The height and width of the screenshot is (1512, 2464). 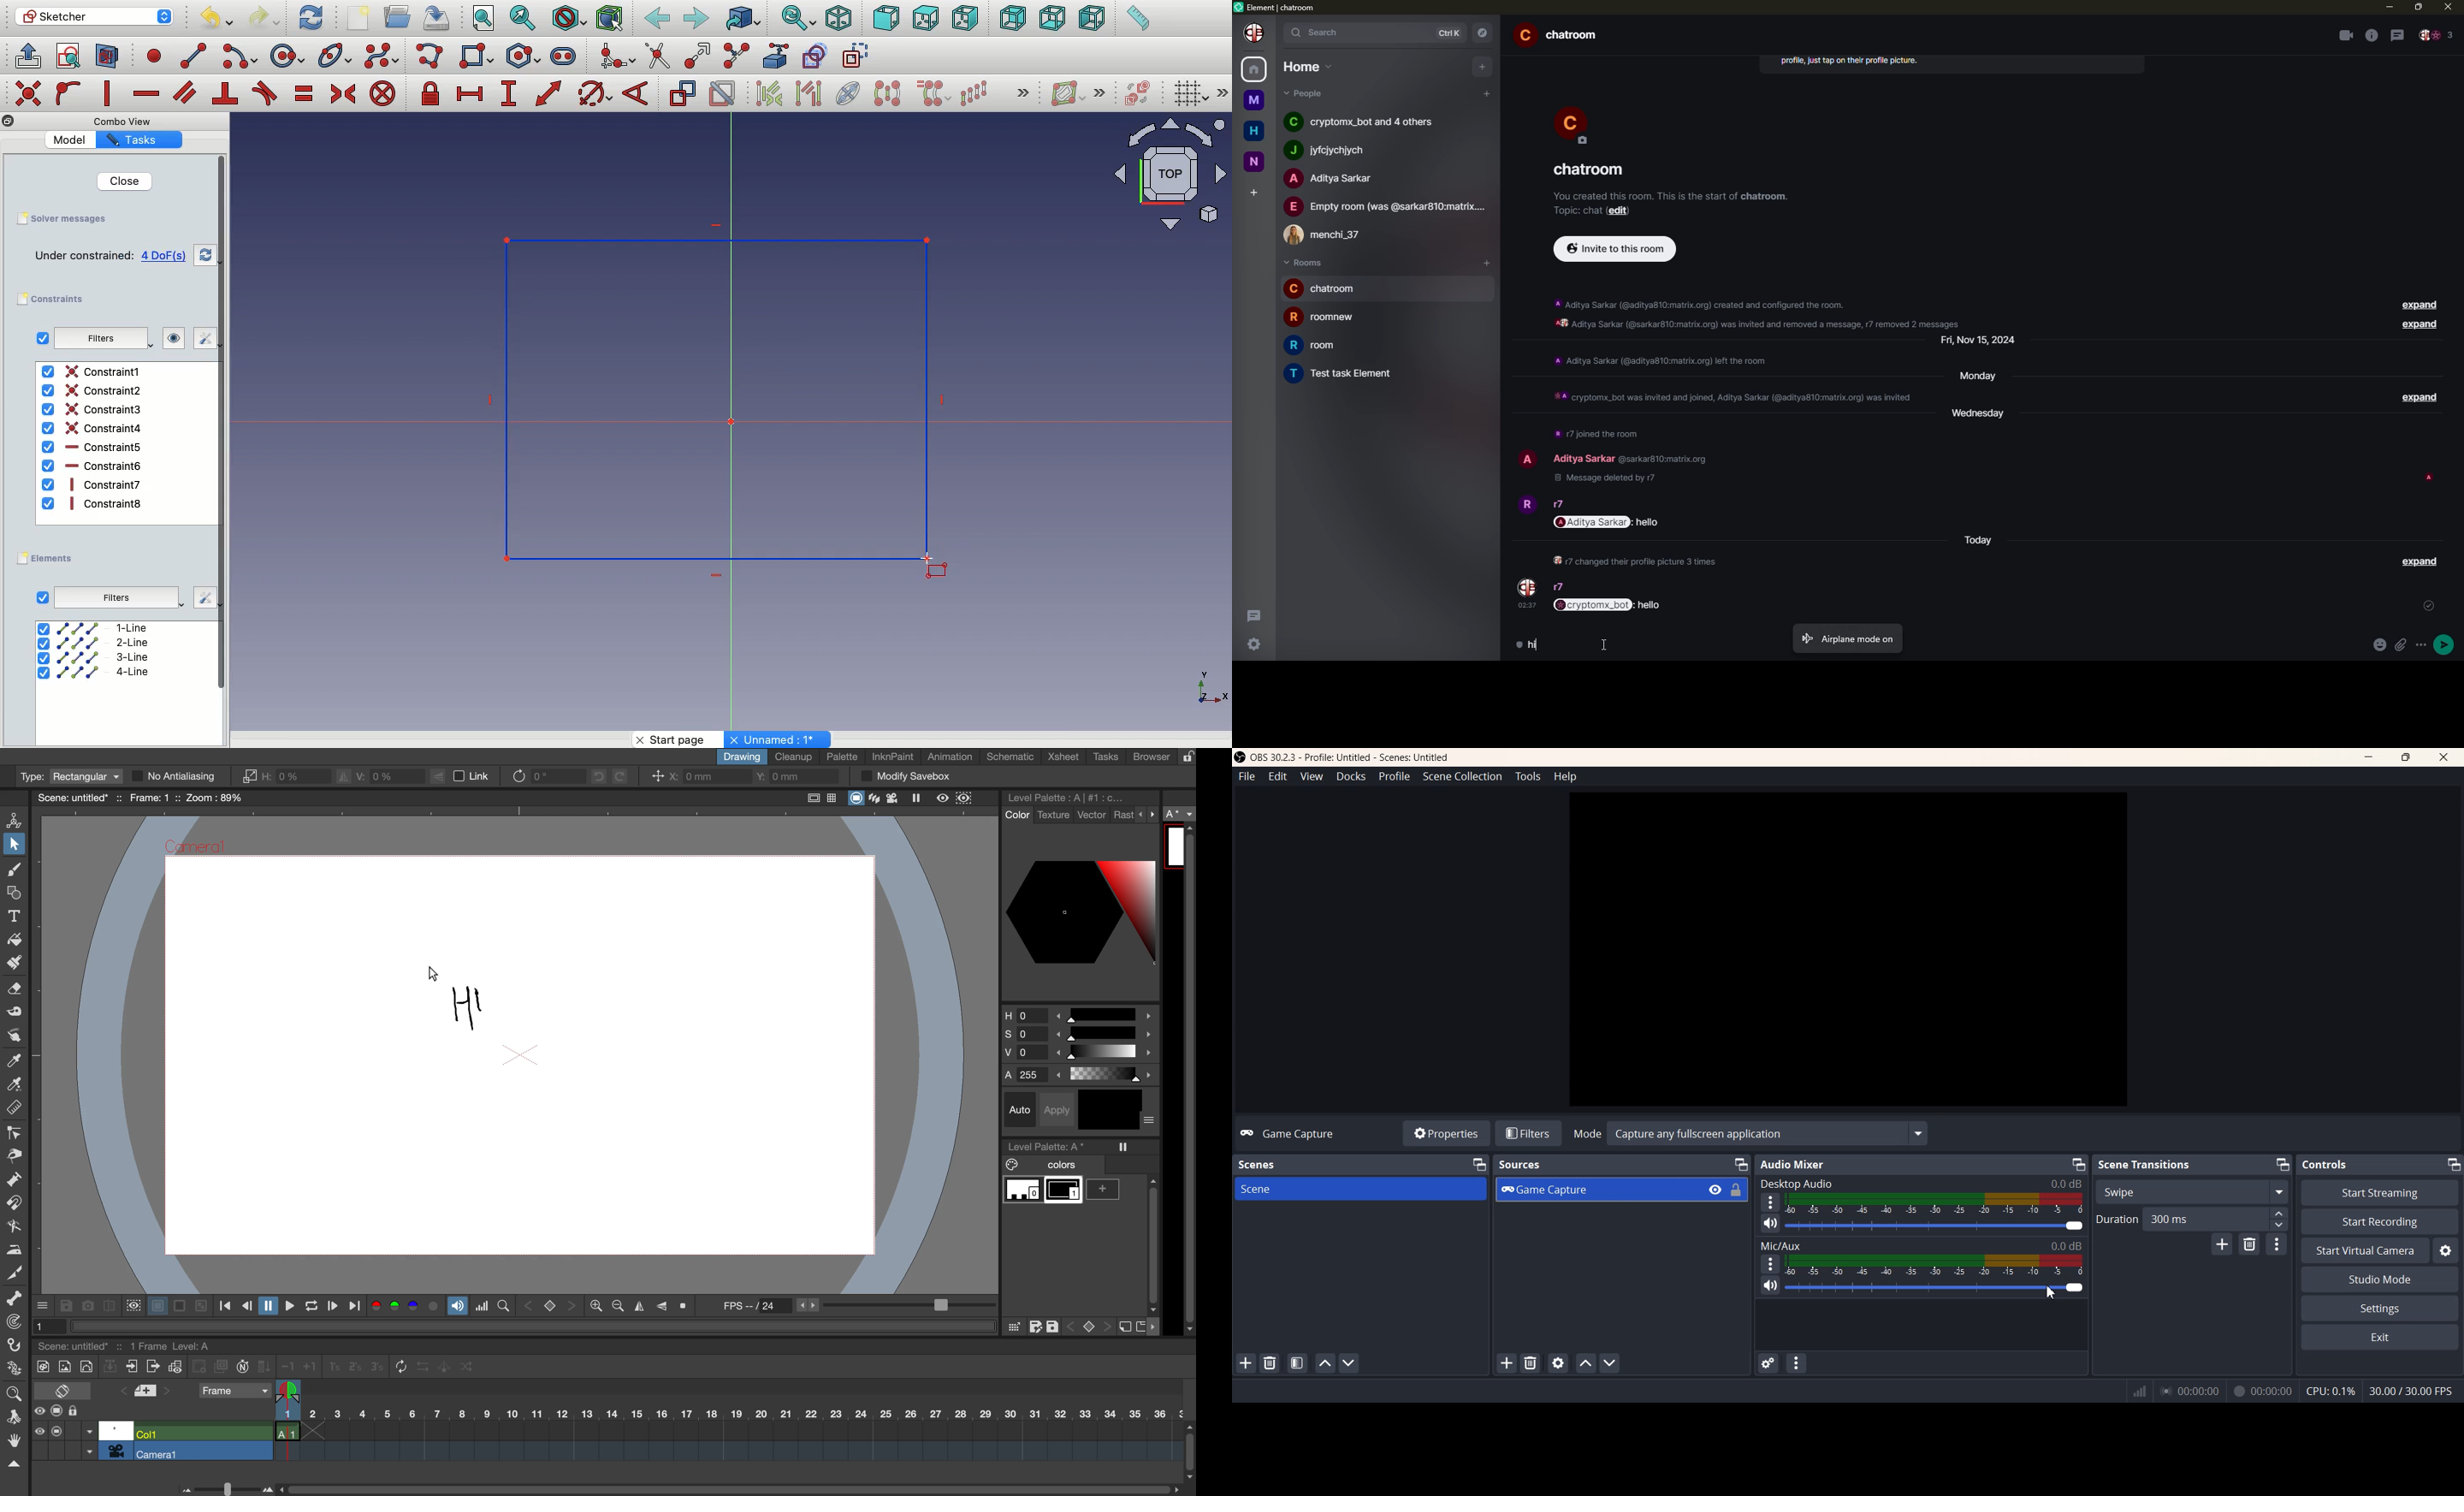 What do you see at coordinates (1255, 162) in the screenshot?
I see `n` at bounding box center [1255, 162].